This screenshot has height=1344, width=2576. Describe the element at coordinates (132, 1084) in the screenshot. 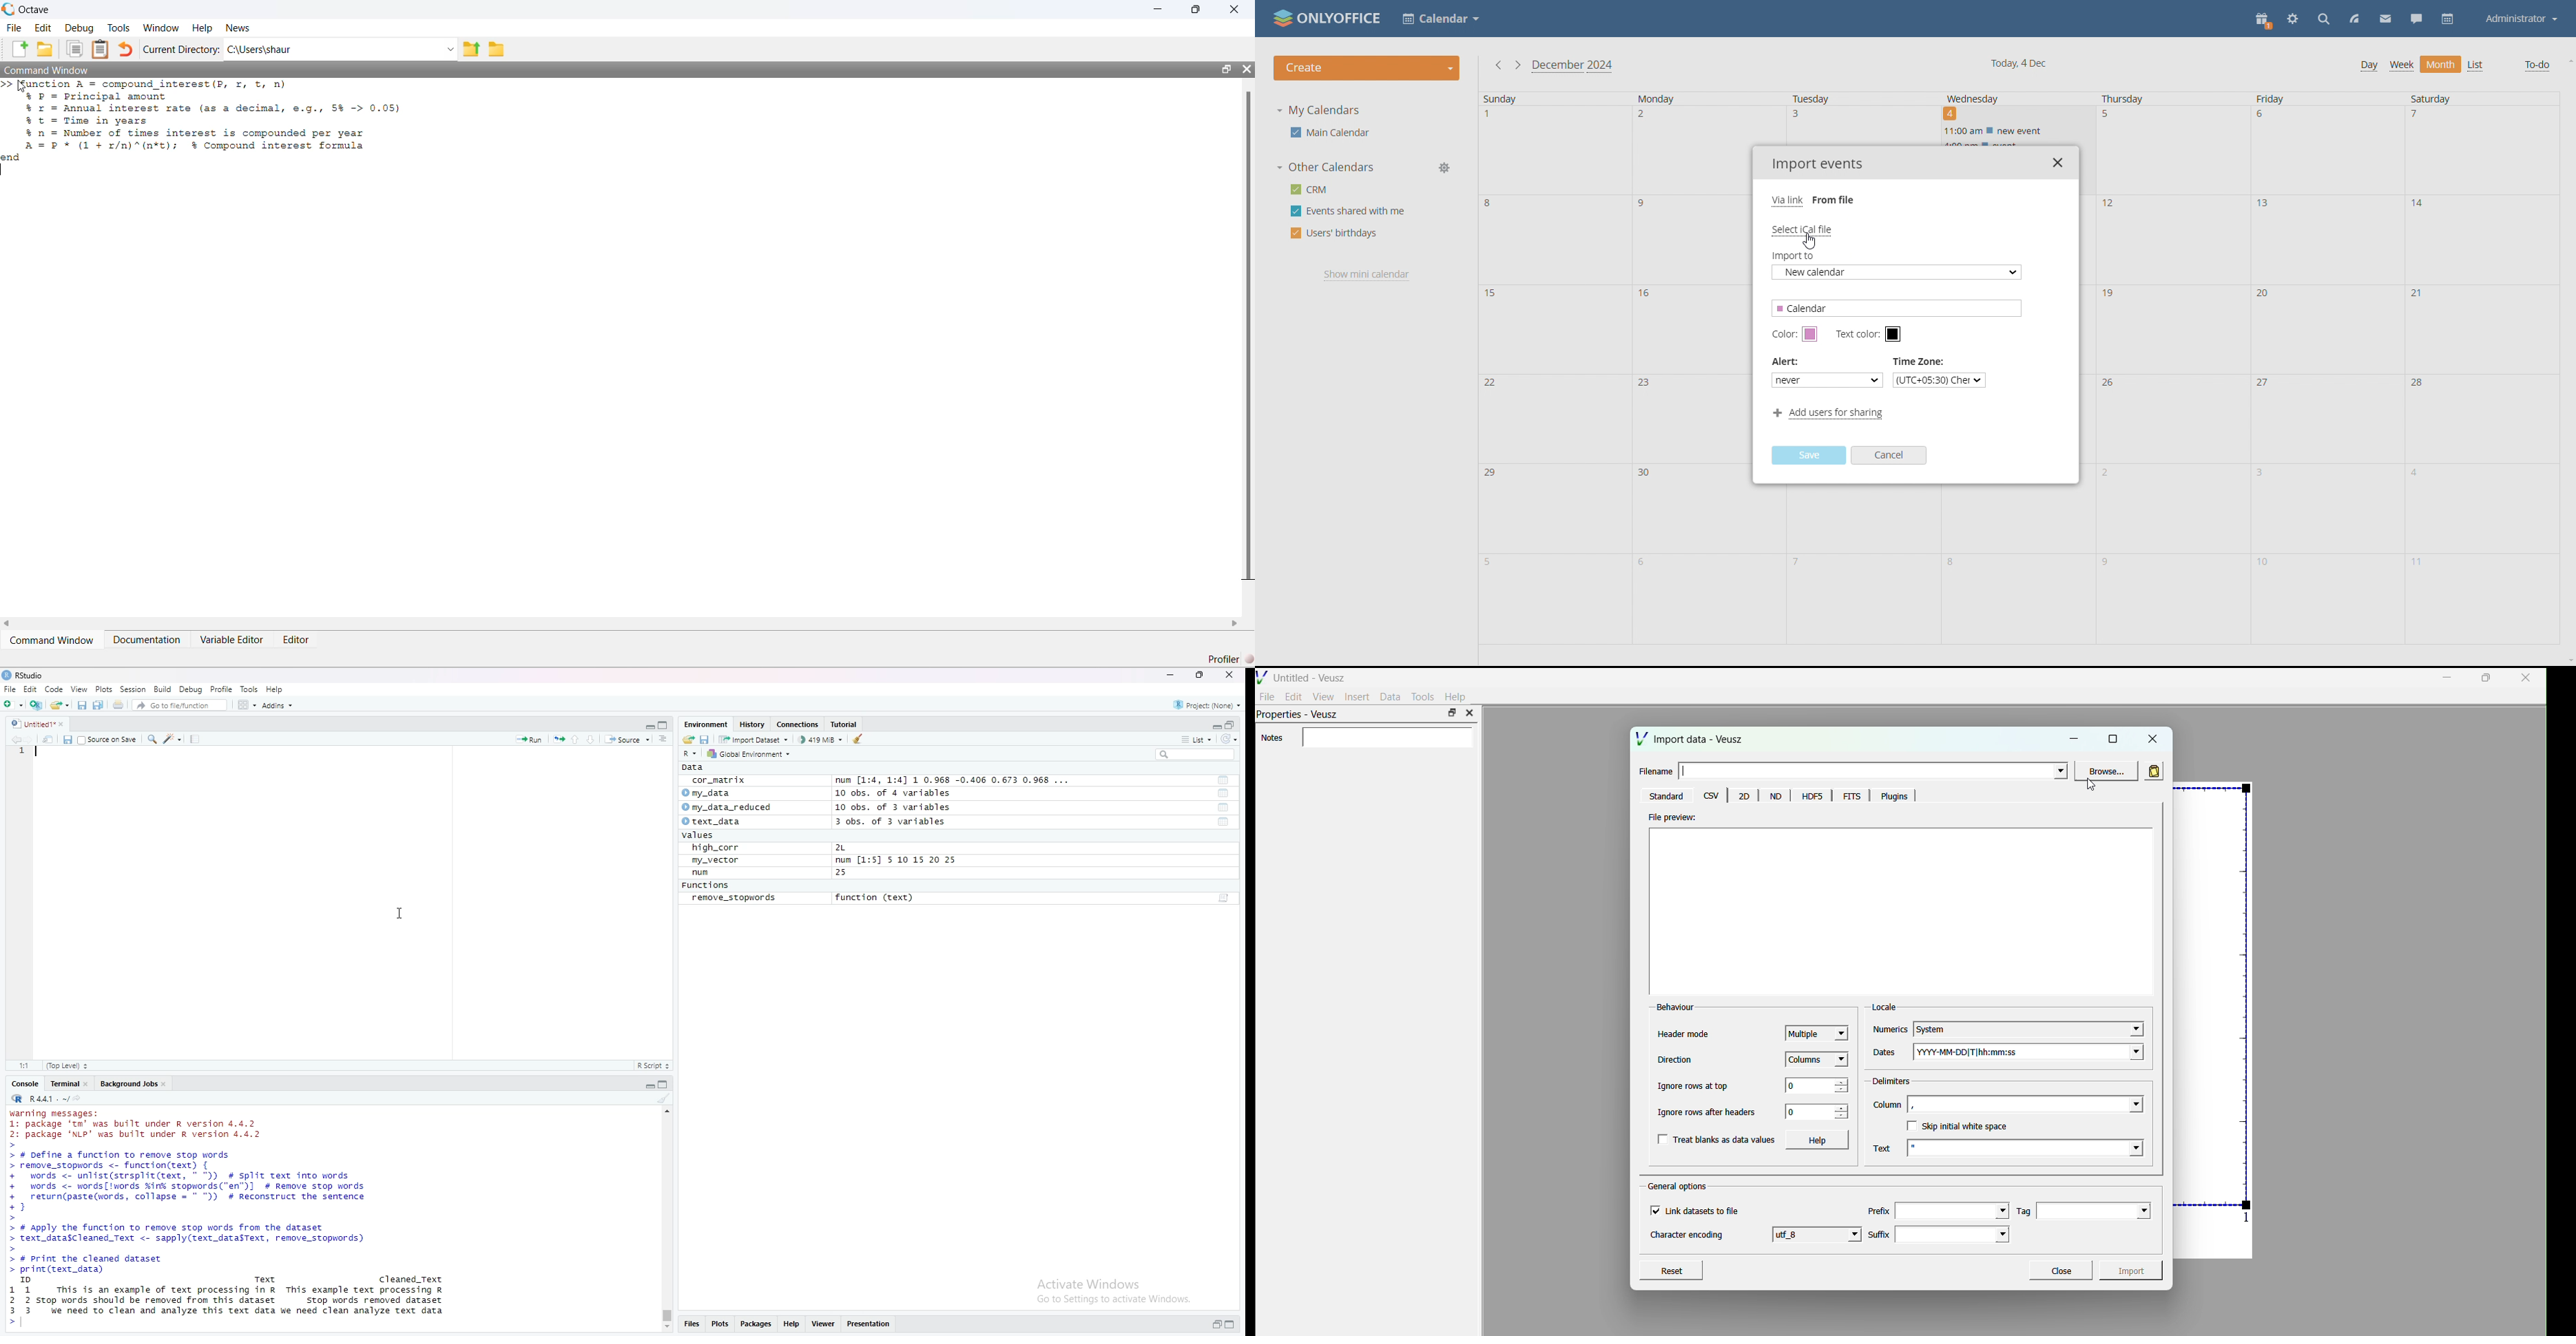

I see `Background Jobs` at that location.